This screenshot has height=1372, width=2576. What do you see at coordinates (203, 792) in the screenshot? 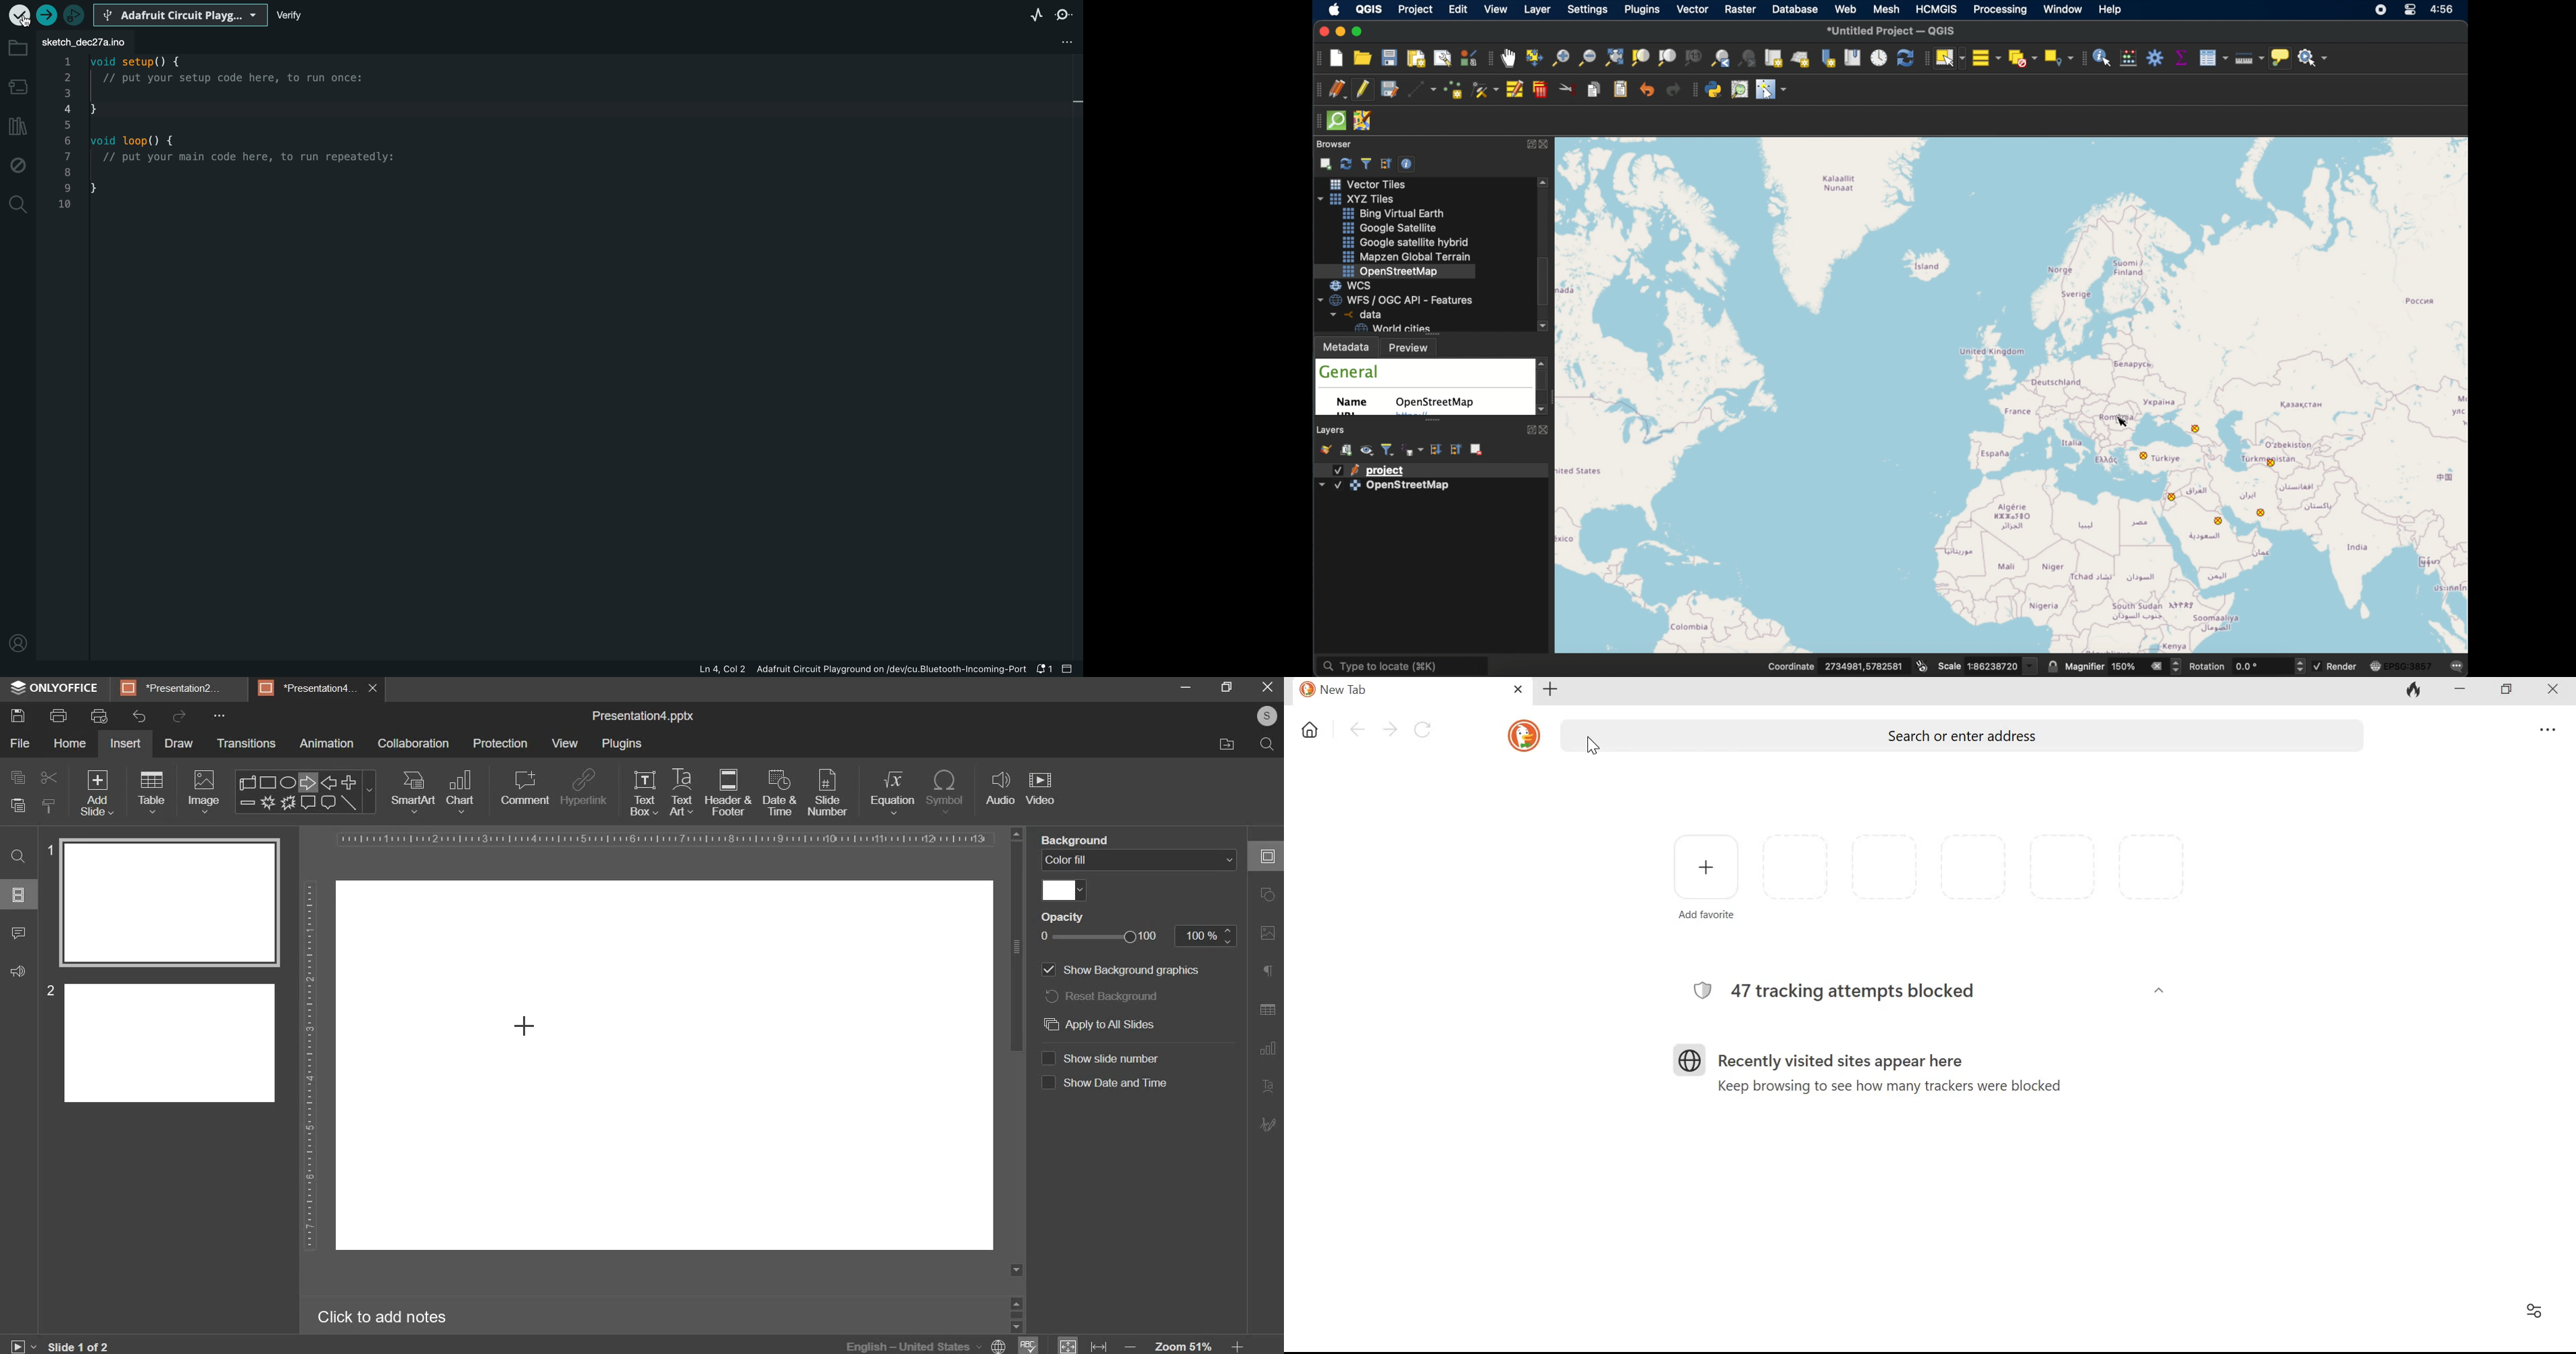
I see `image` at bounding box center [203, 792].